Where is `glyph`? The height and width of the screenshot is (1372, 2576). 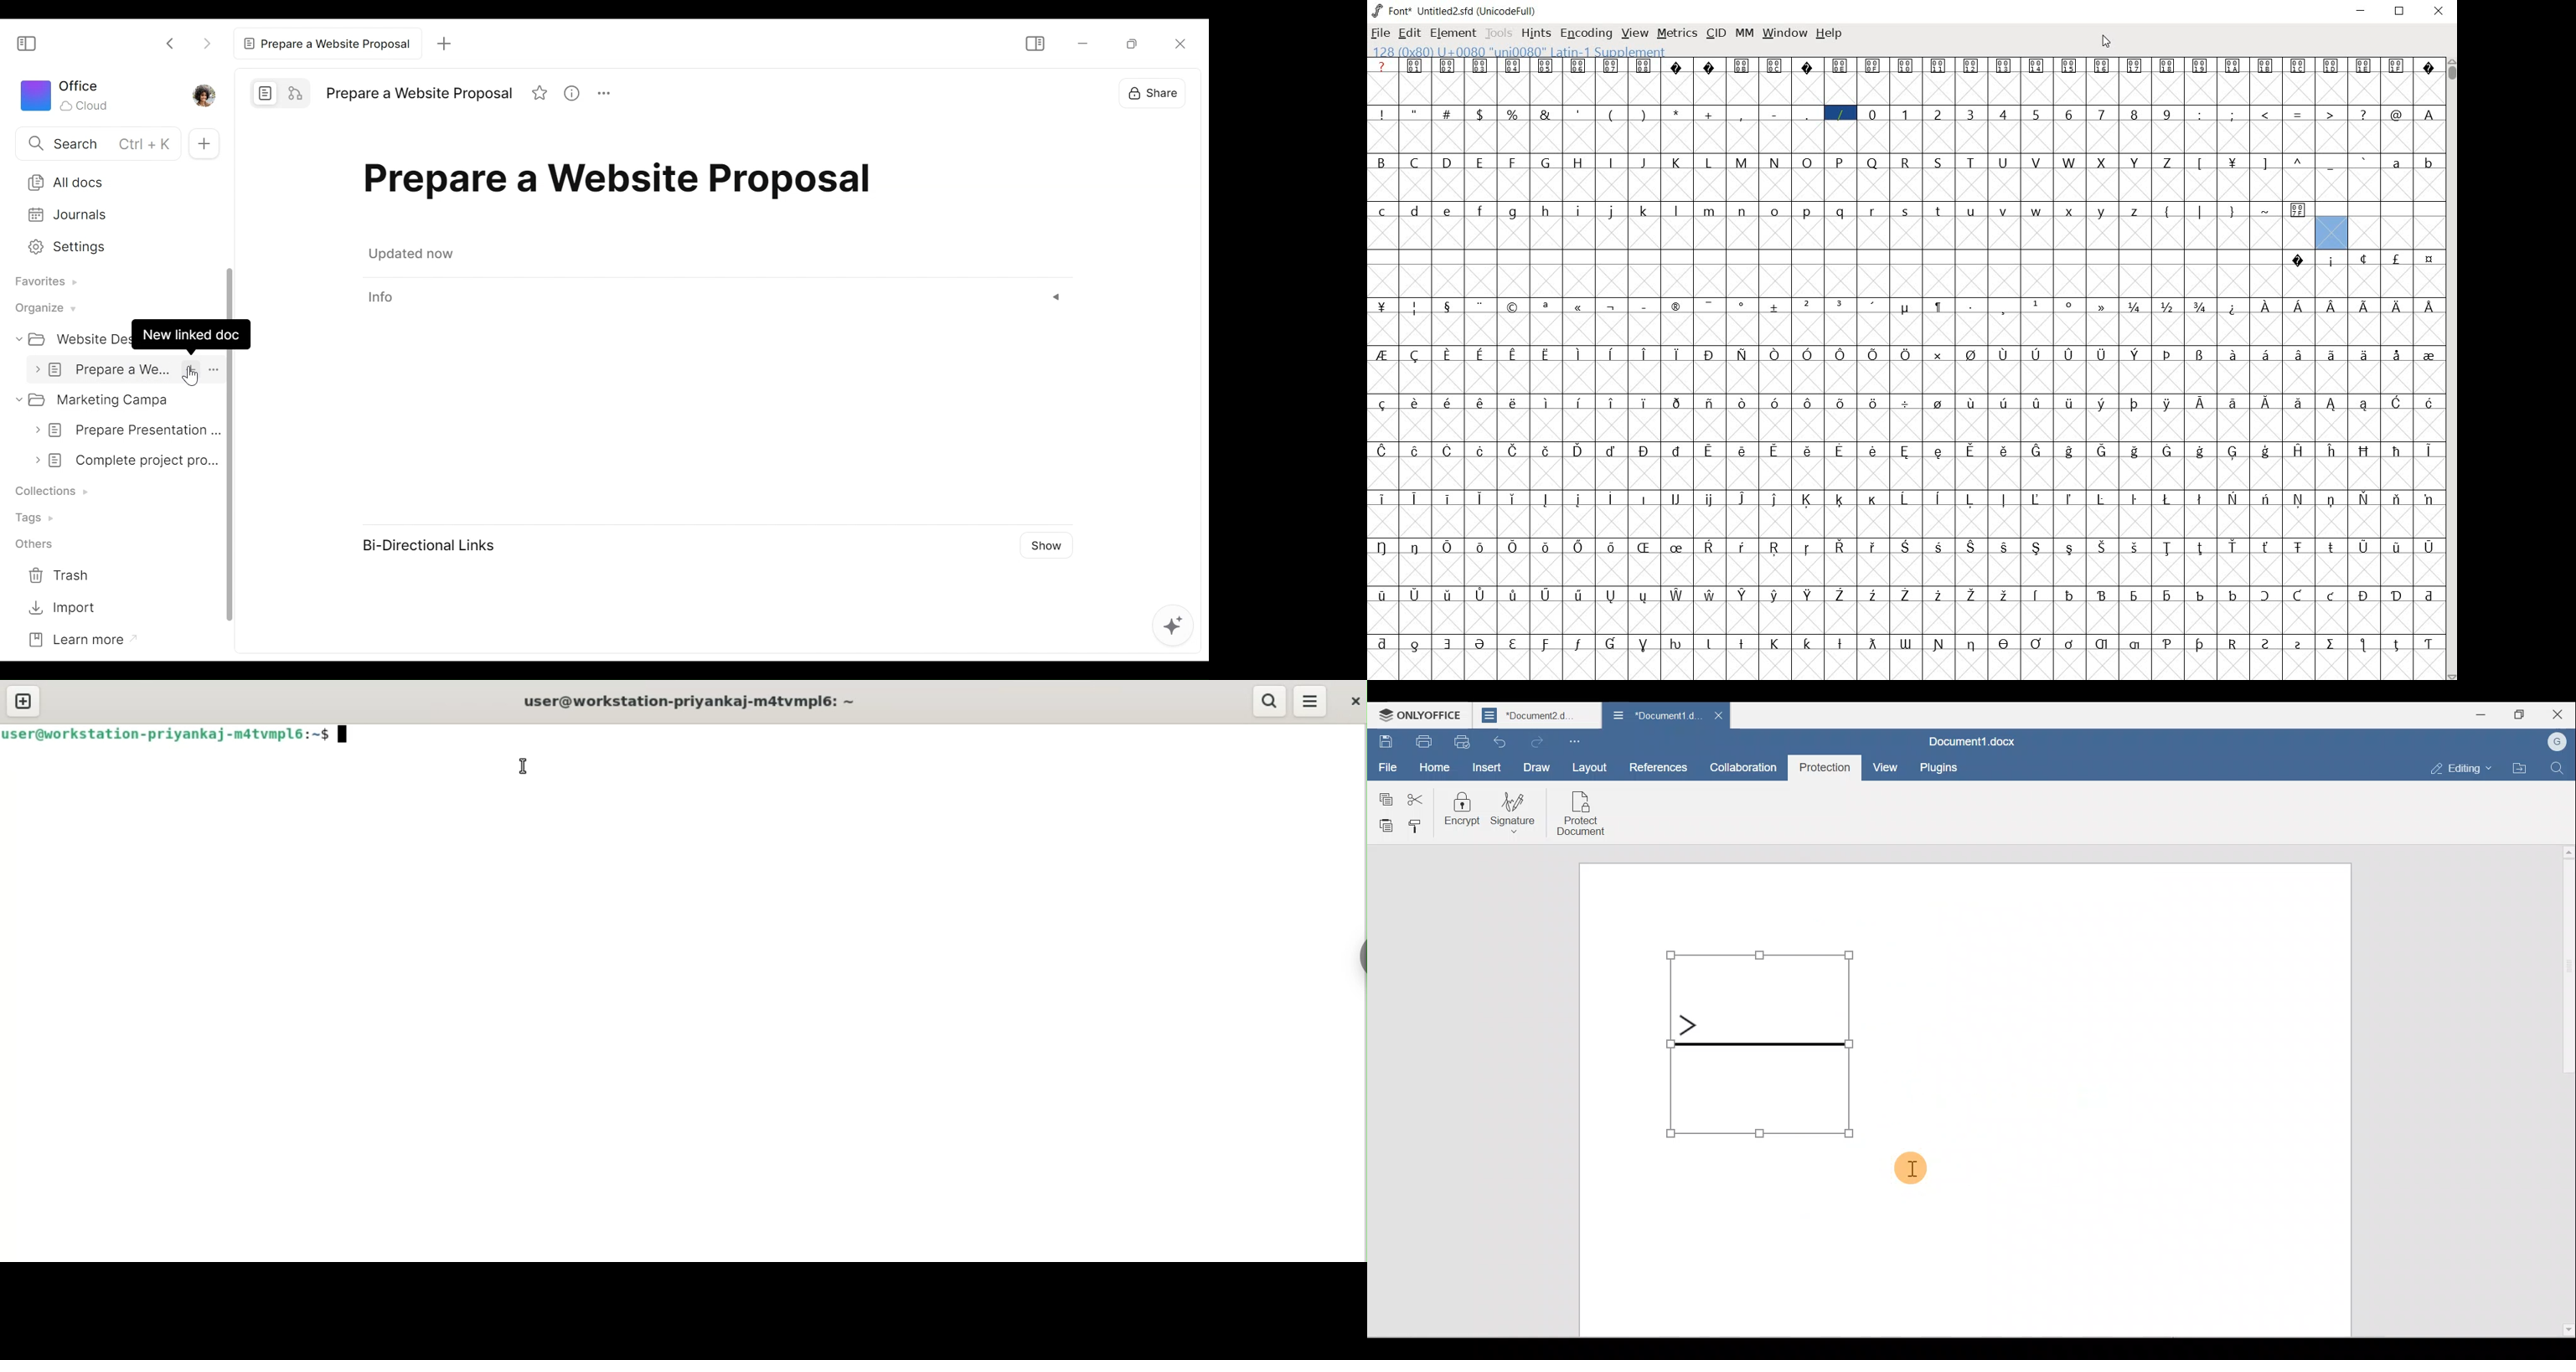 glyph is located at coordinates (1774, 162).